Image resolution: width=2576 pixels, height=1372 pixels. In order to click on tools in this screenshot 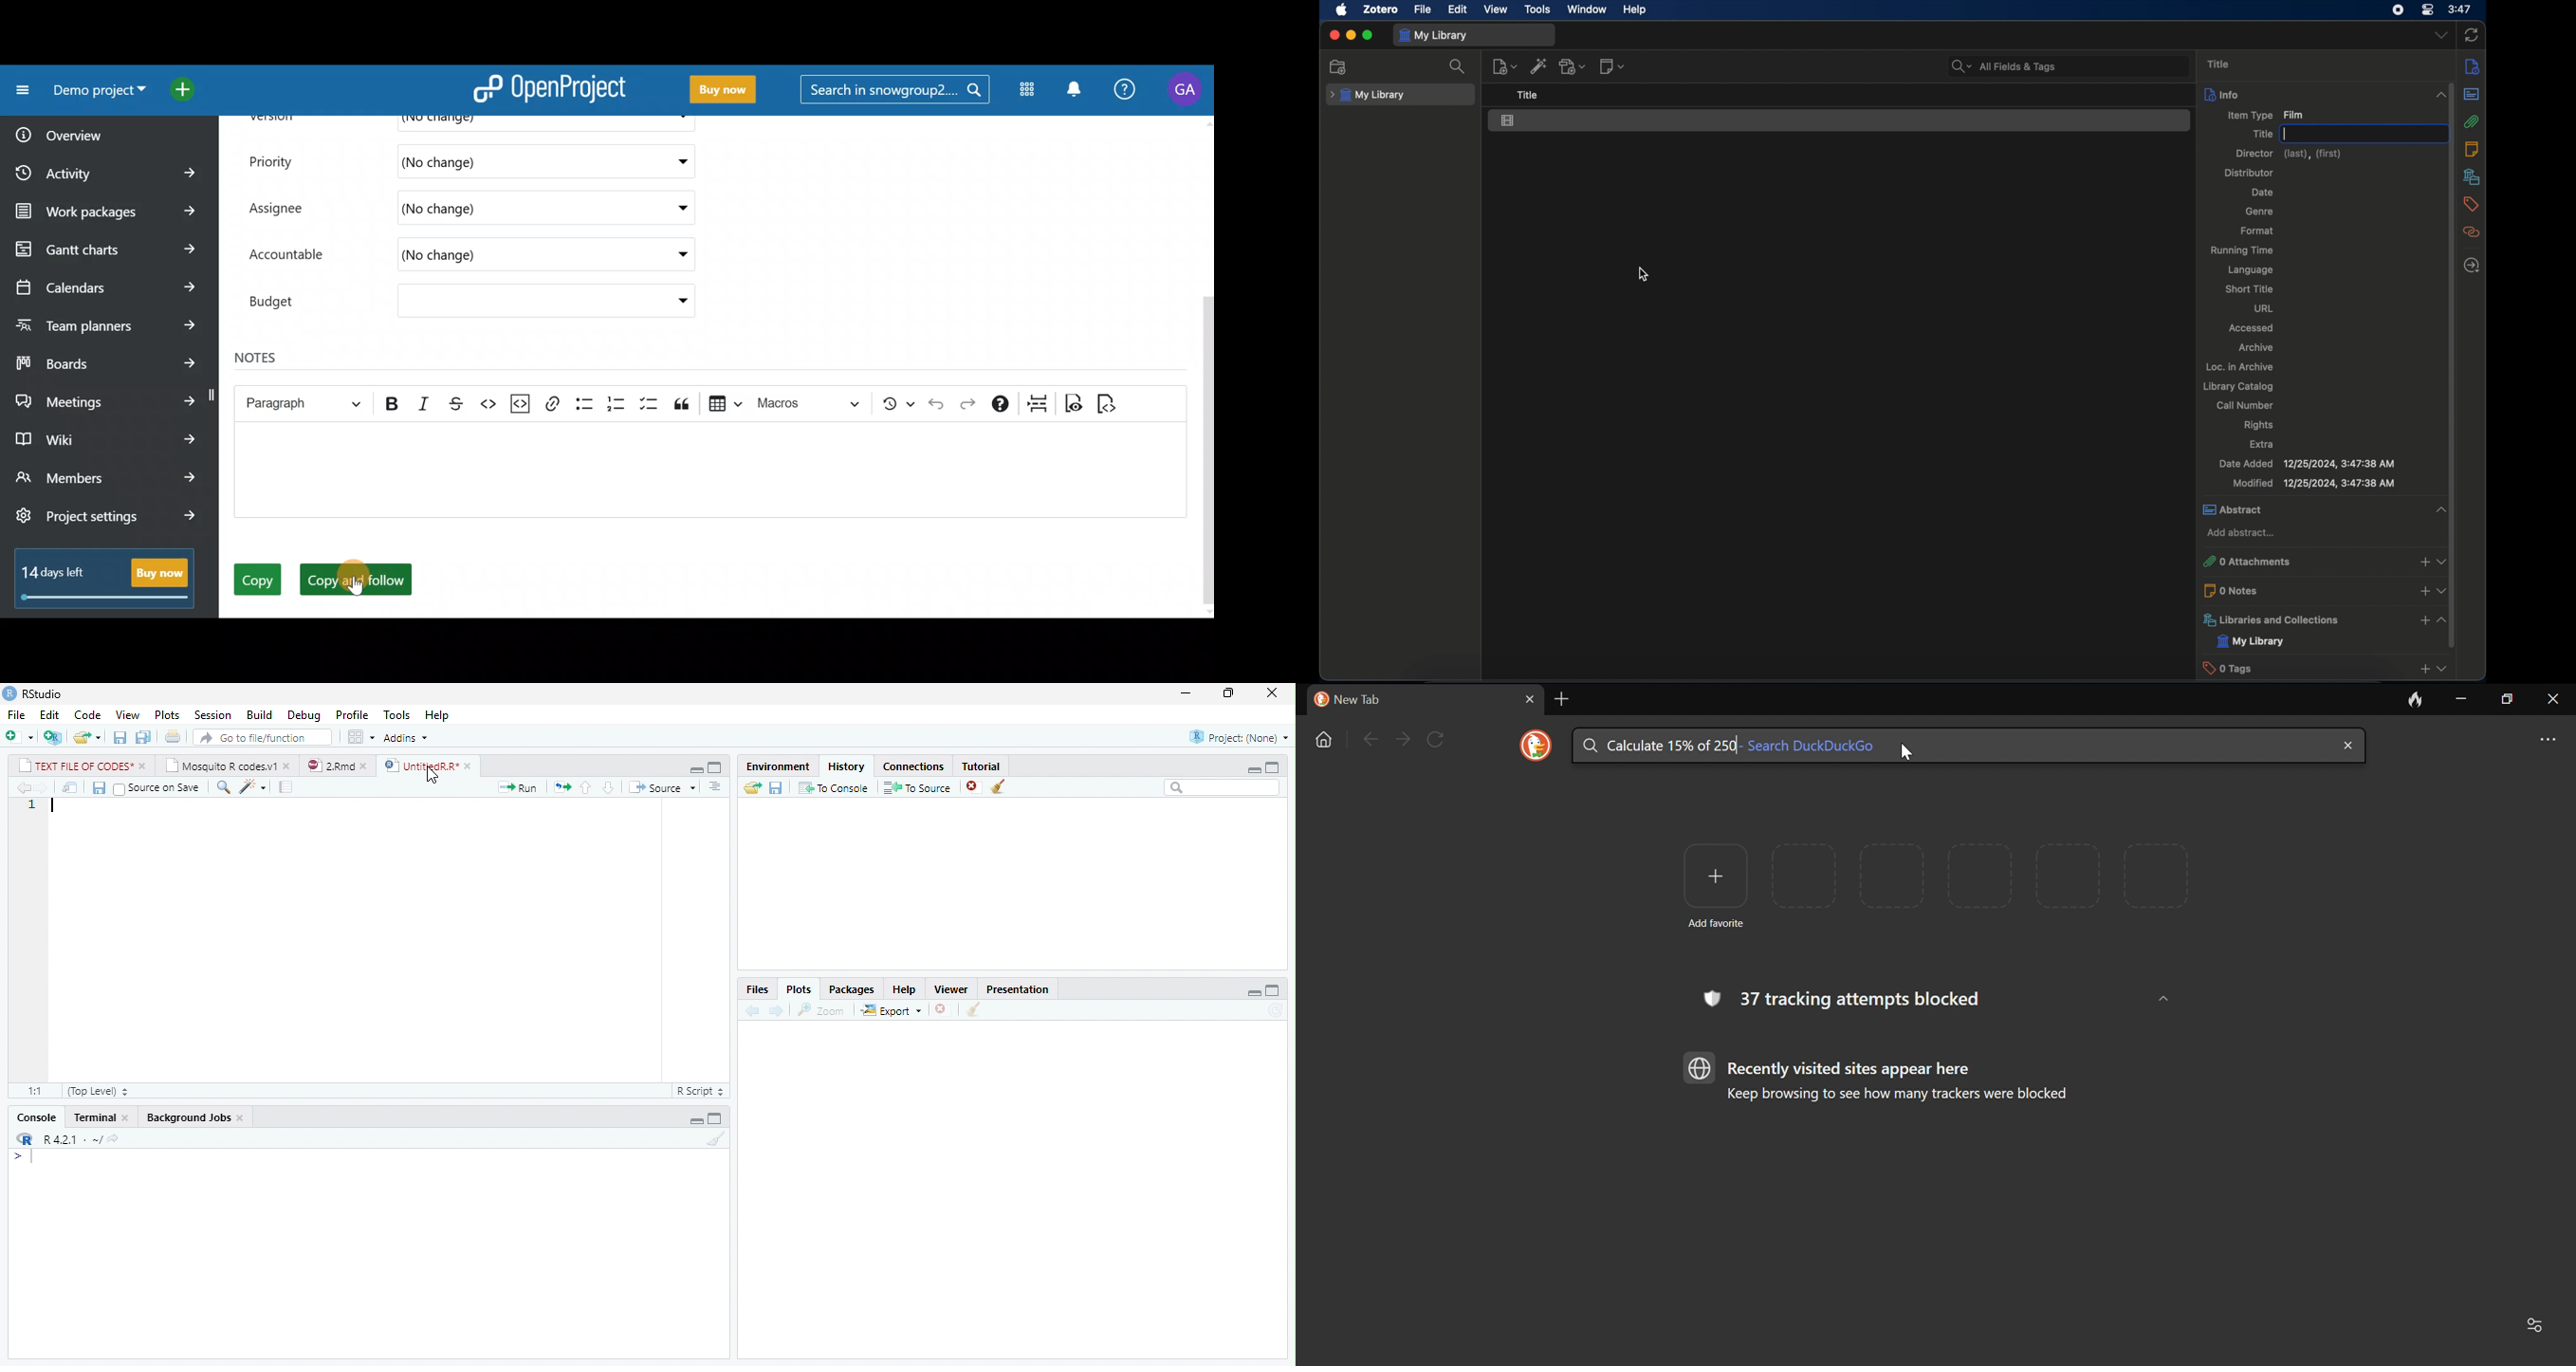, I will do `click(1538, 9)`.